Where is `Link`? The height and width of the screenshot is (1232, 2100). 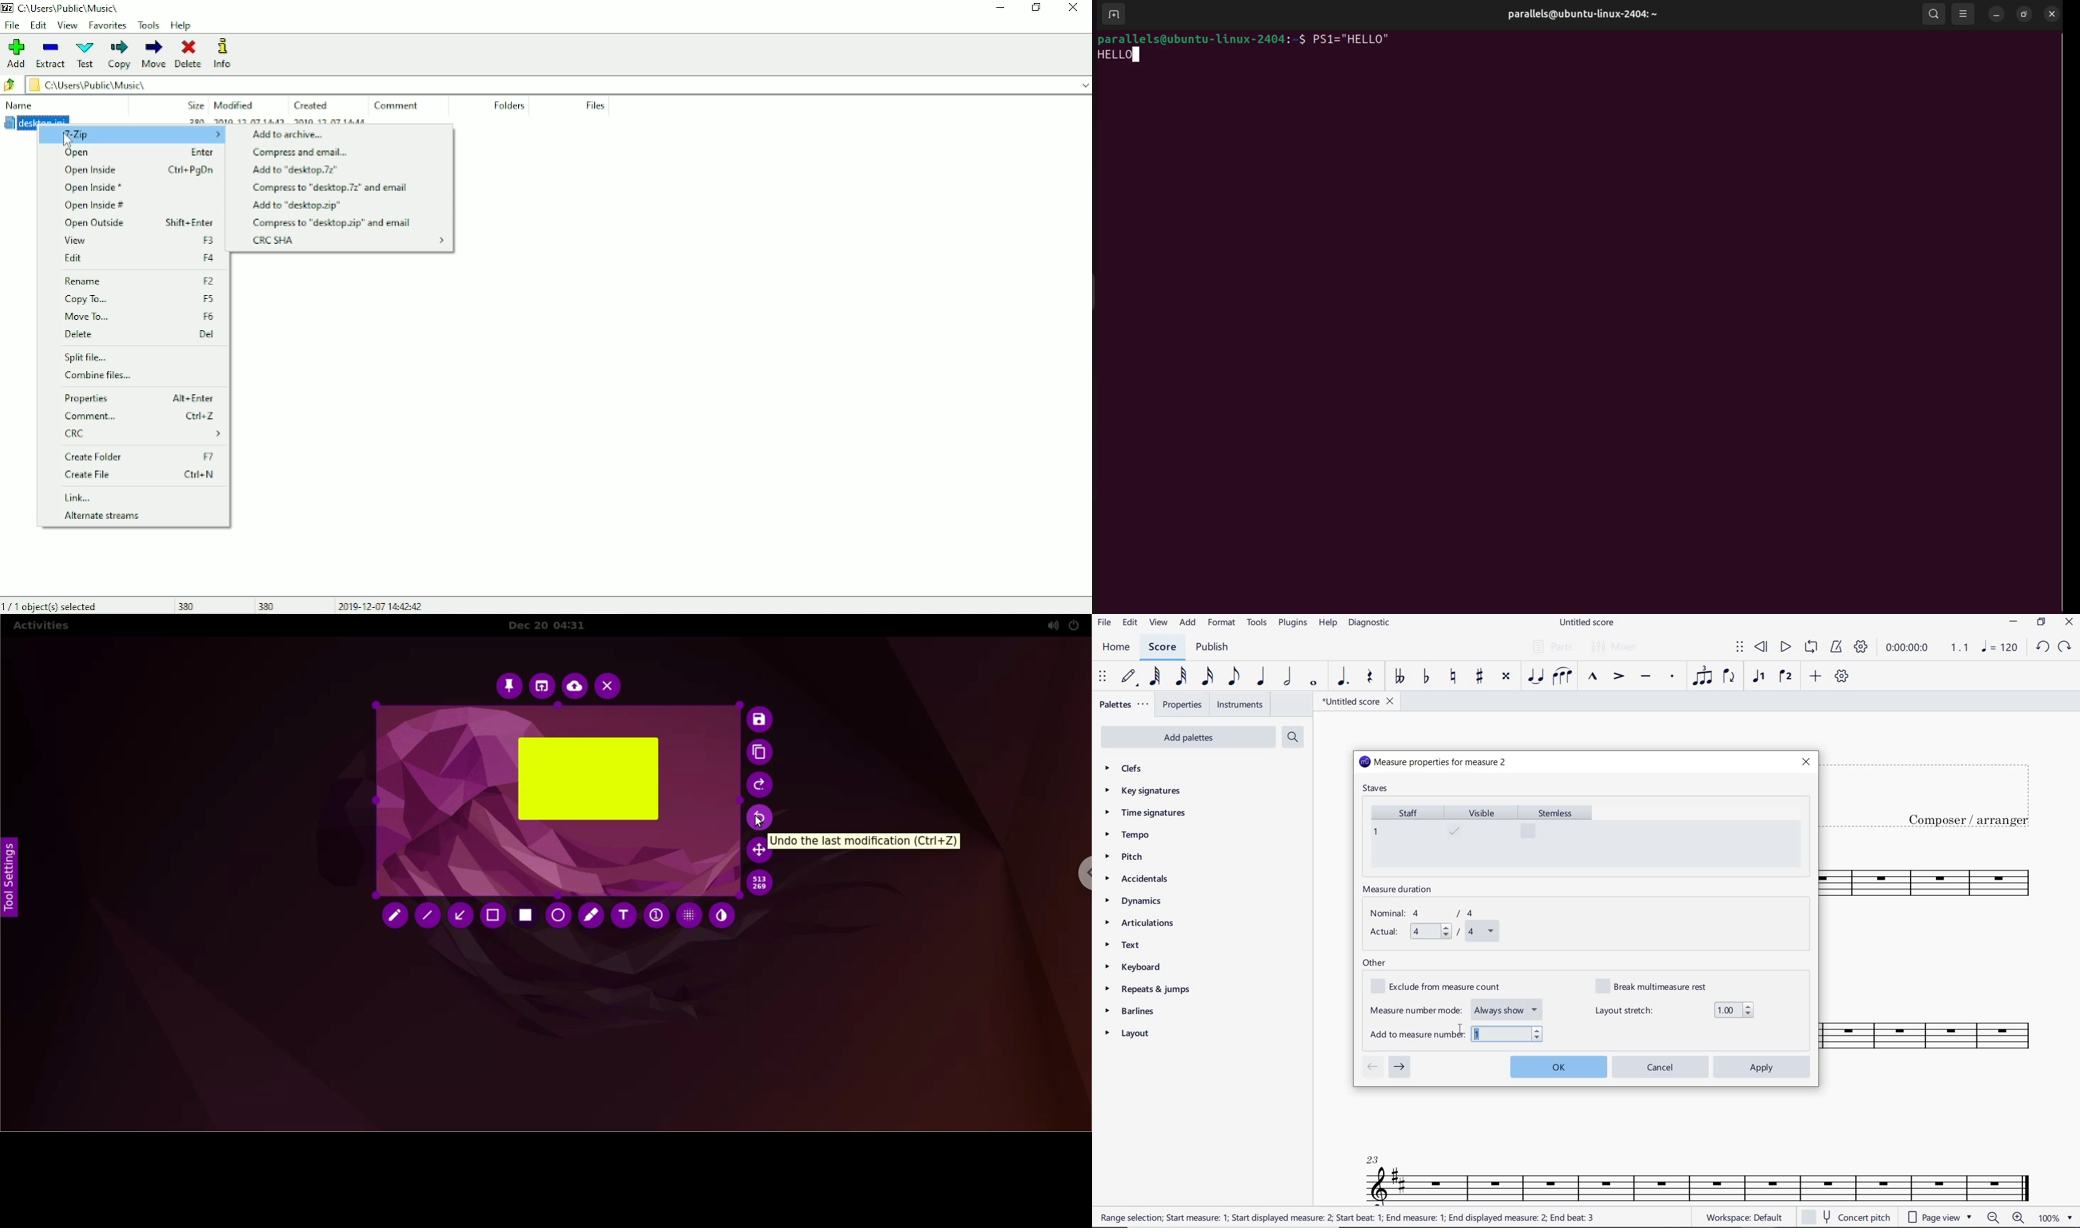 Link is located at coordinates (79, 498).